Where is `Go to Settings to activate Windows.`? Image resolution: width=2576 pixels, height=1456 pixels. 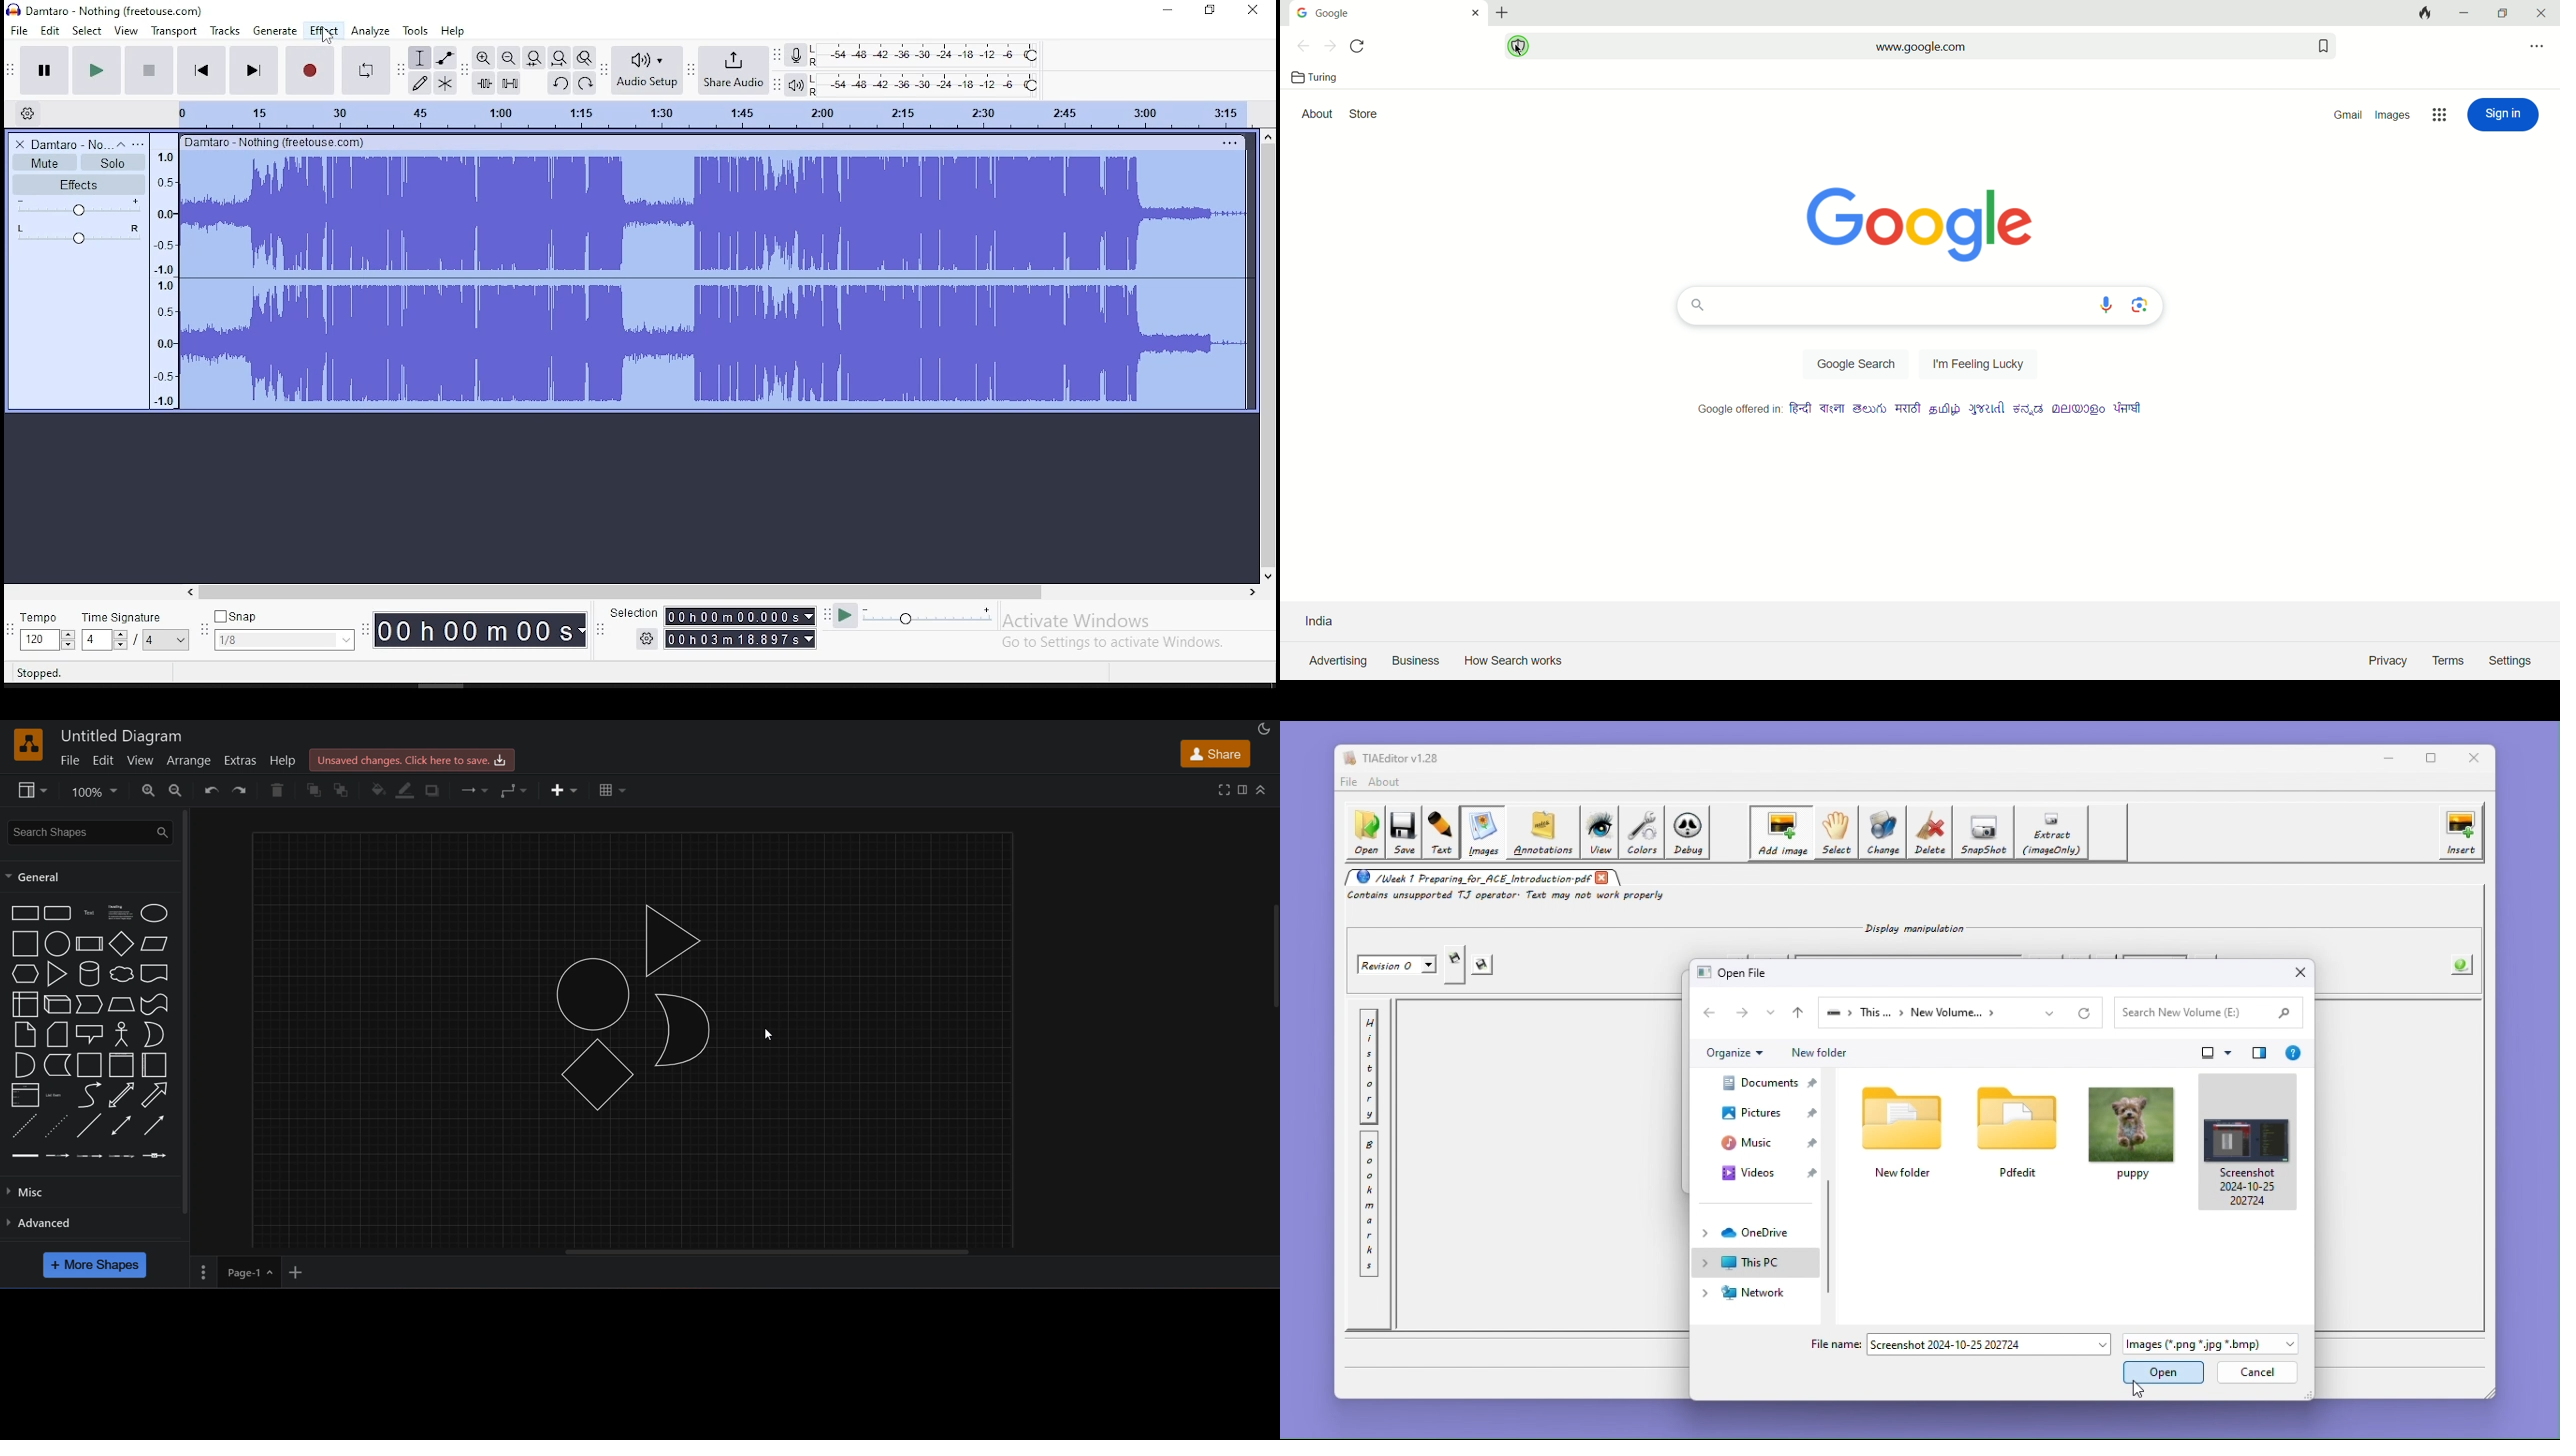
Go to Settings to activate Windows. is located at coordinates (1114, 644).